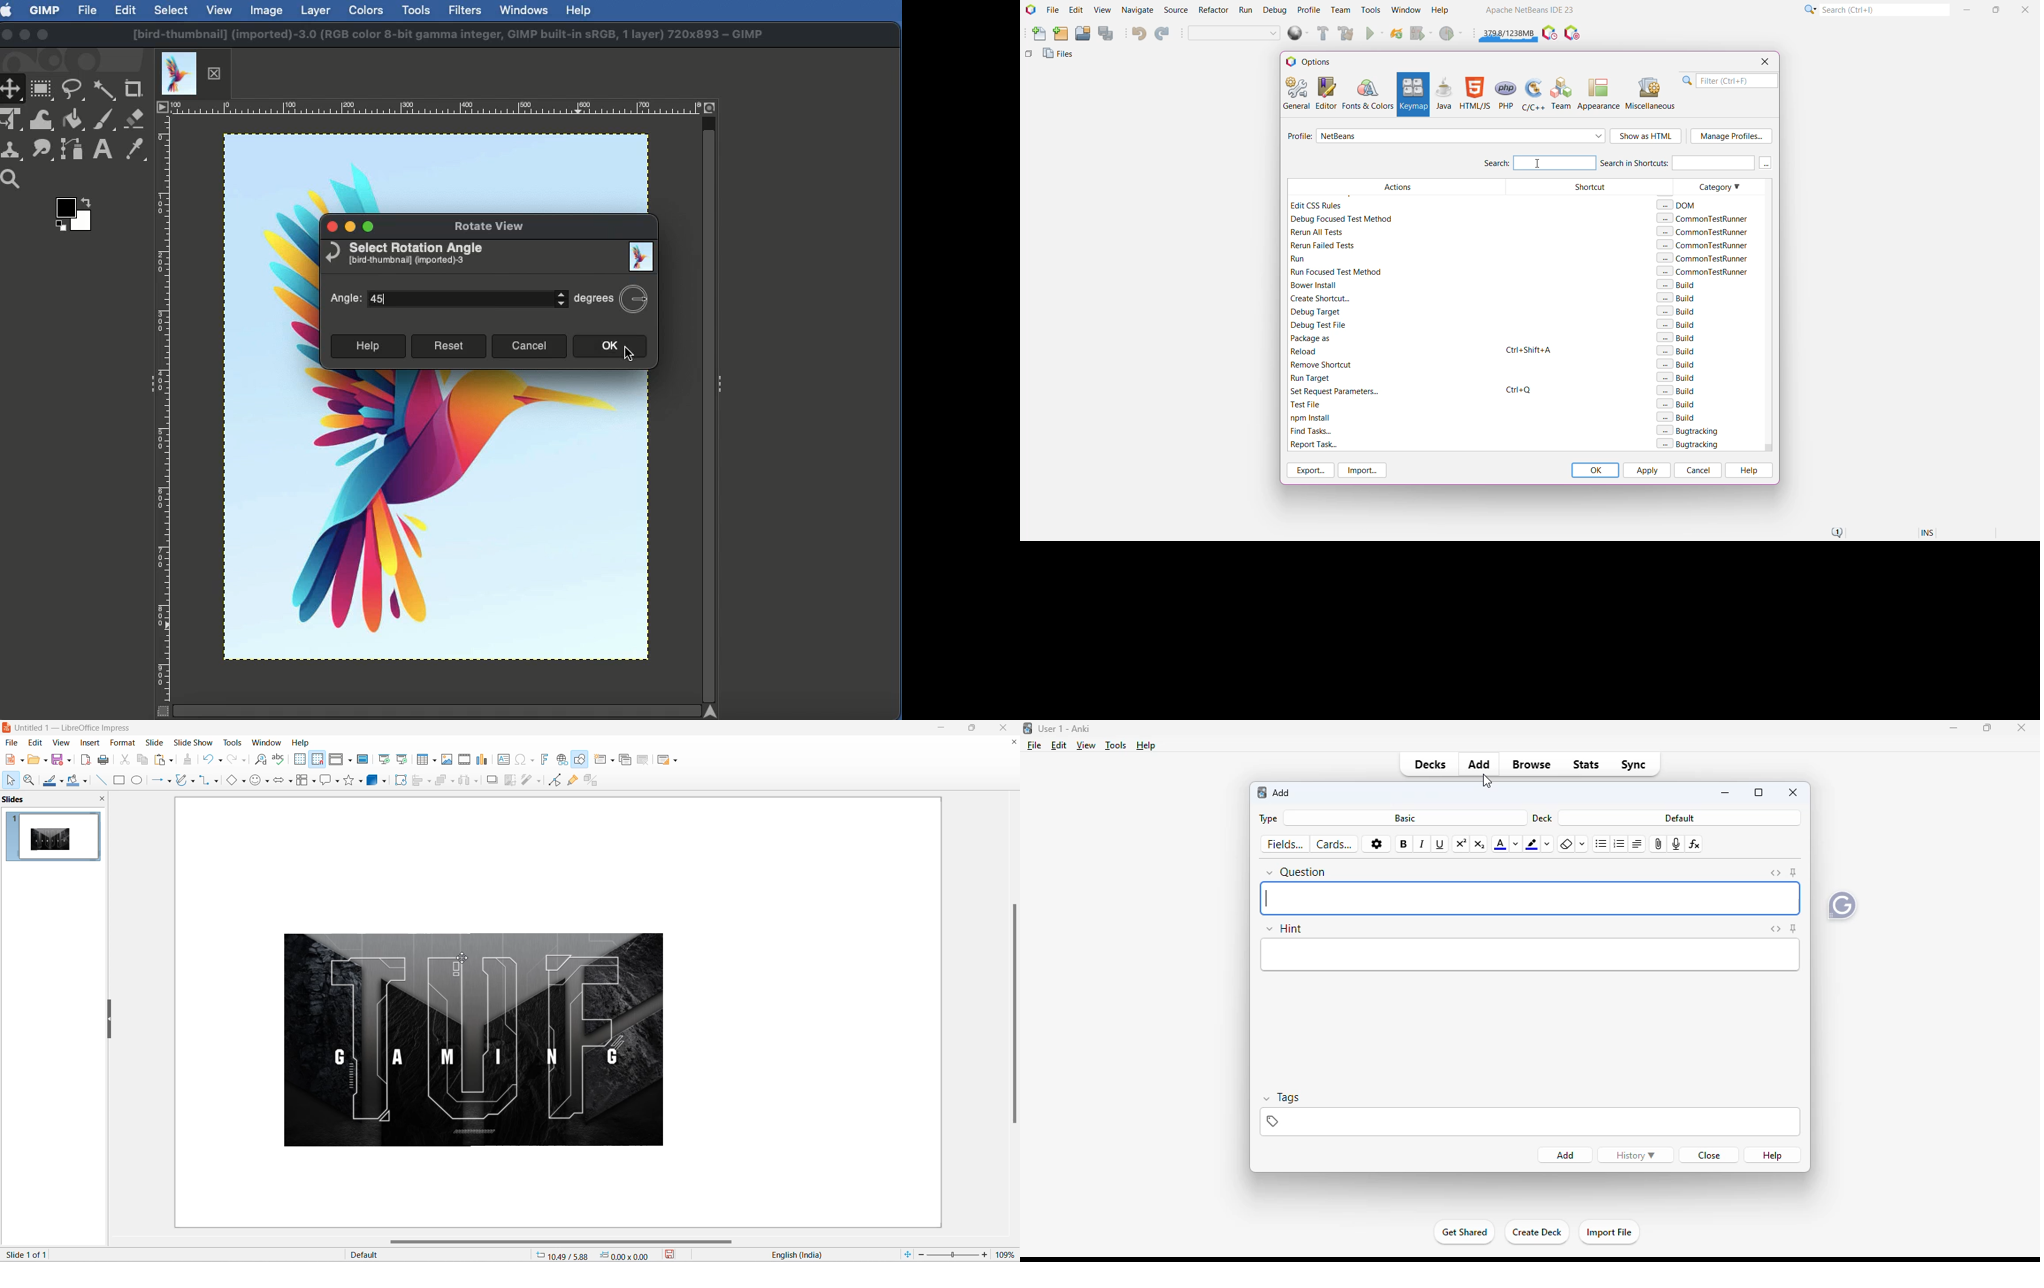 The width and height of the screenshot is (2044, 1288). Describe the element at coordinates (458, 1043) in the screenshot. I see `image` at that location.